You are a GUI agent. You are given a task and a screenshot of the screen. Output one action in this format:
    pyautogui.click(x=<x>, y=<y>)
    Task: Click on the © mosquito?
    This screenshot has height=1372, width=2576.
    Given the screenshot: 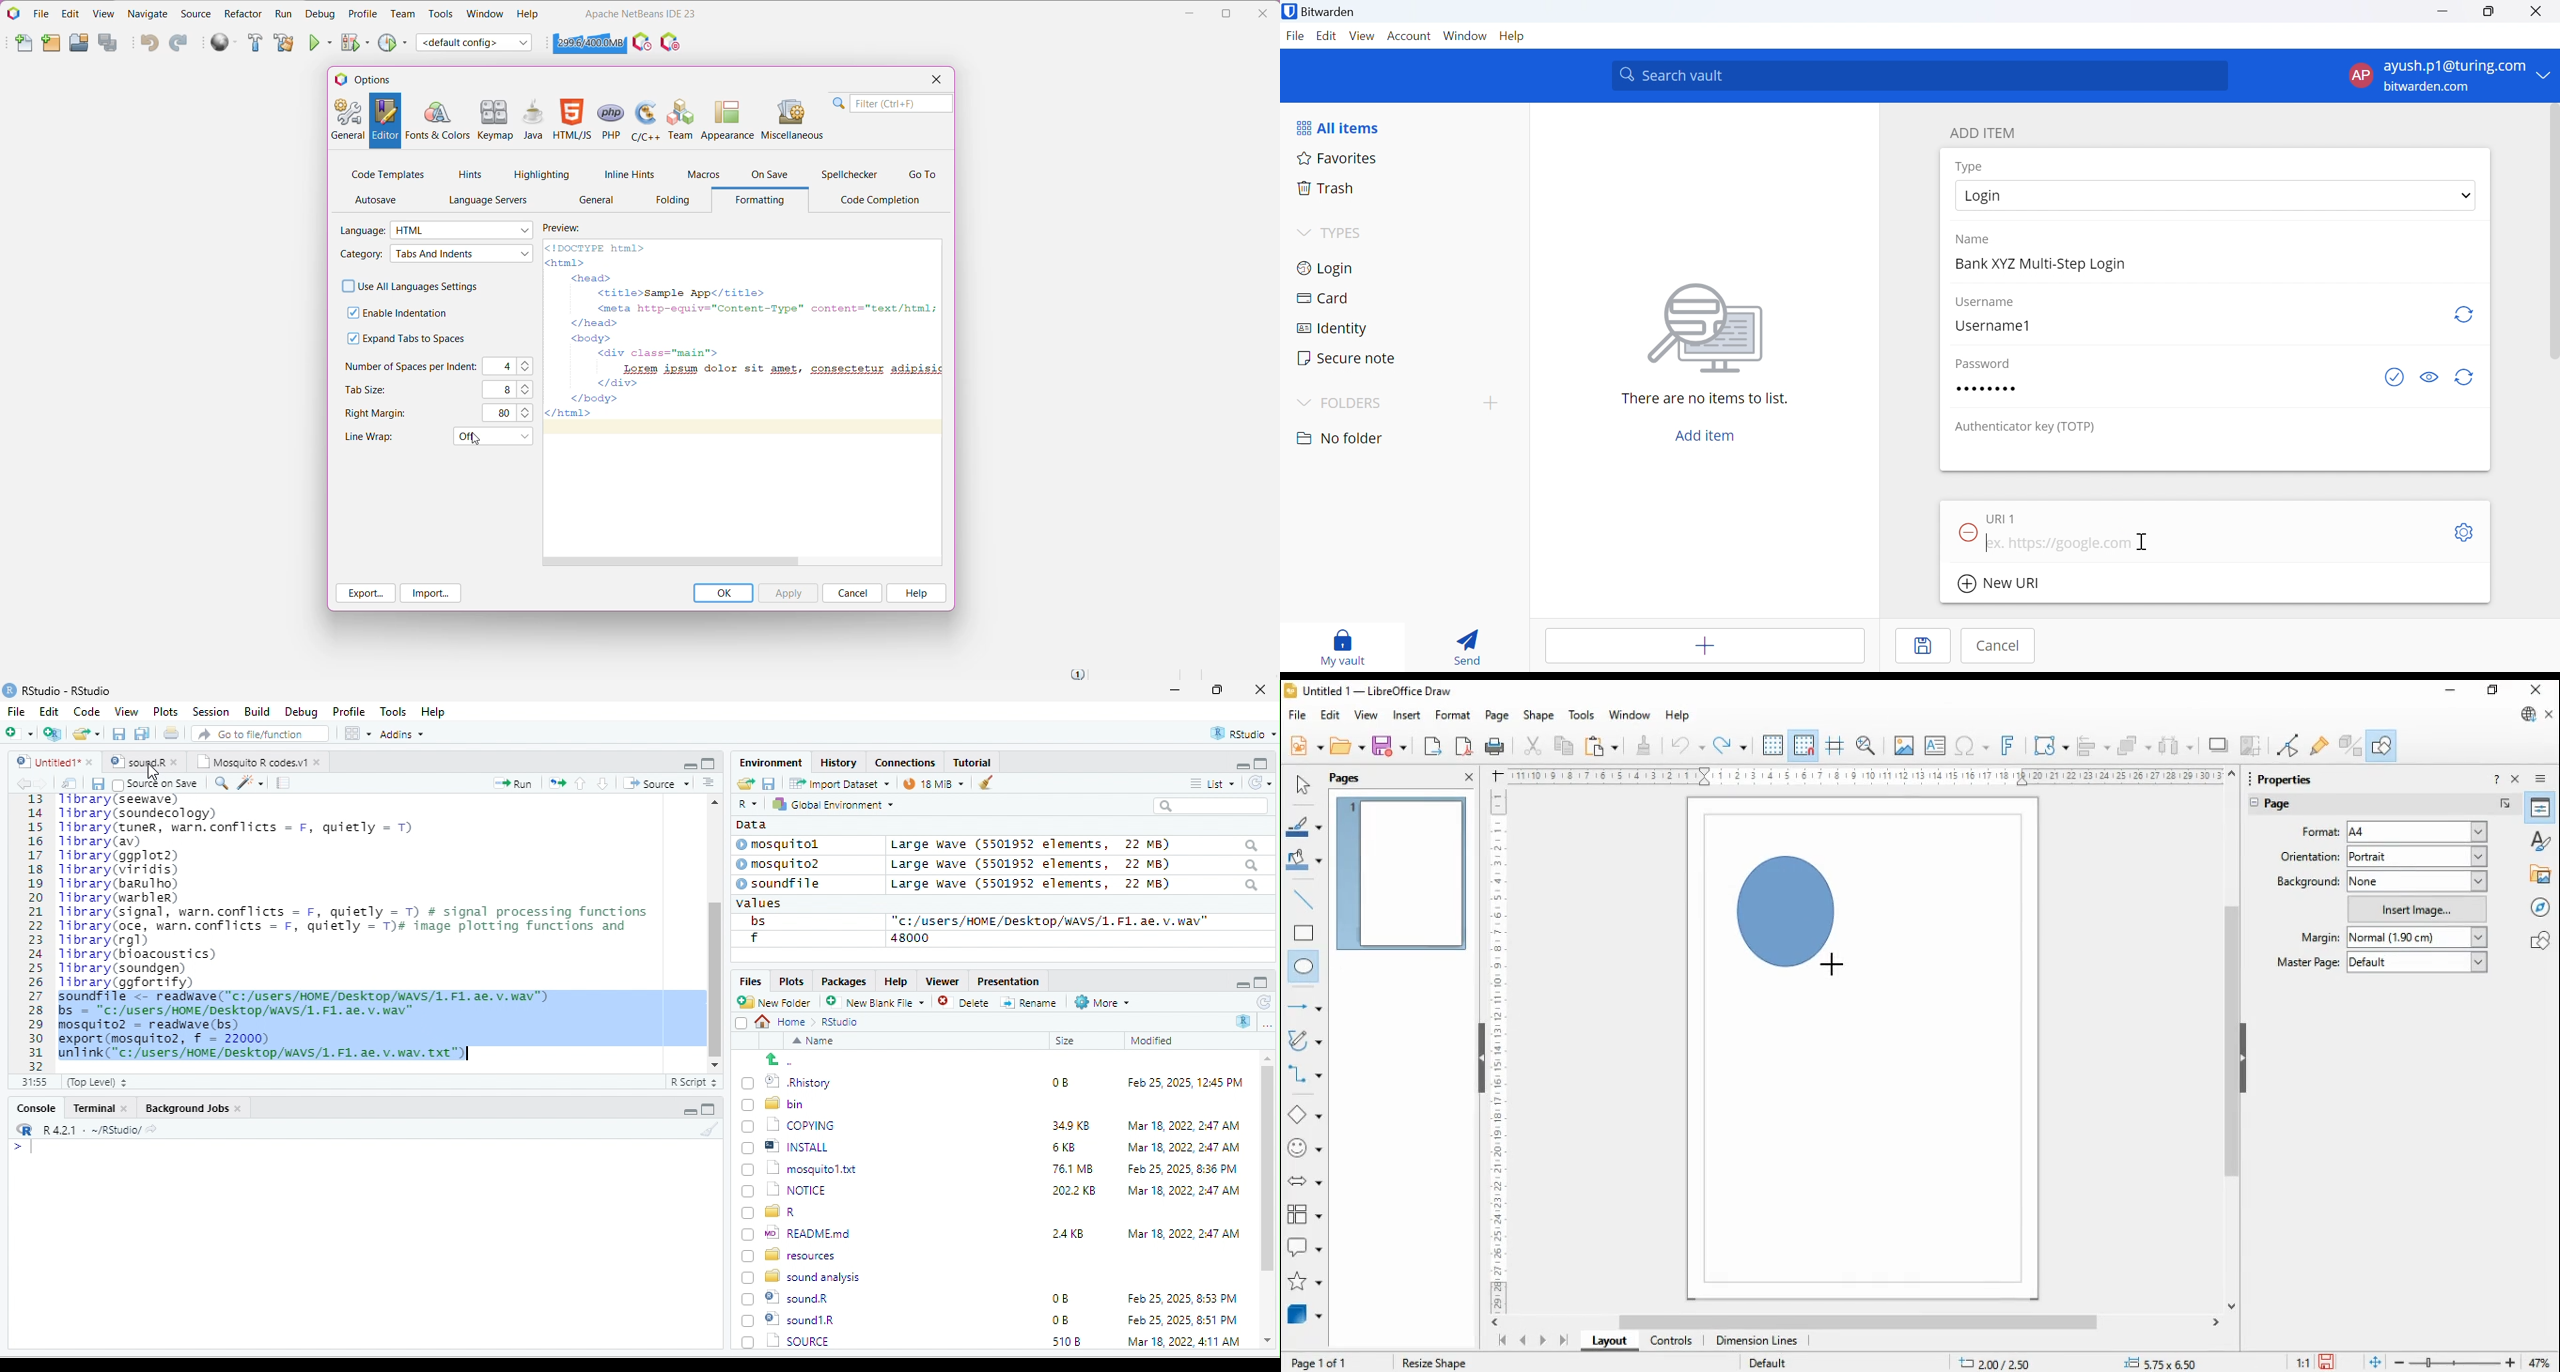 What is the action you would take?
    pyautogui.click(x=784, y=862)
    